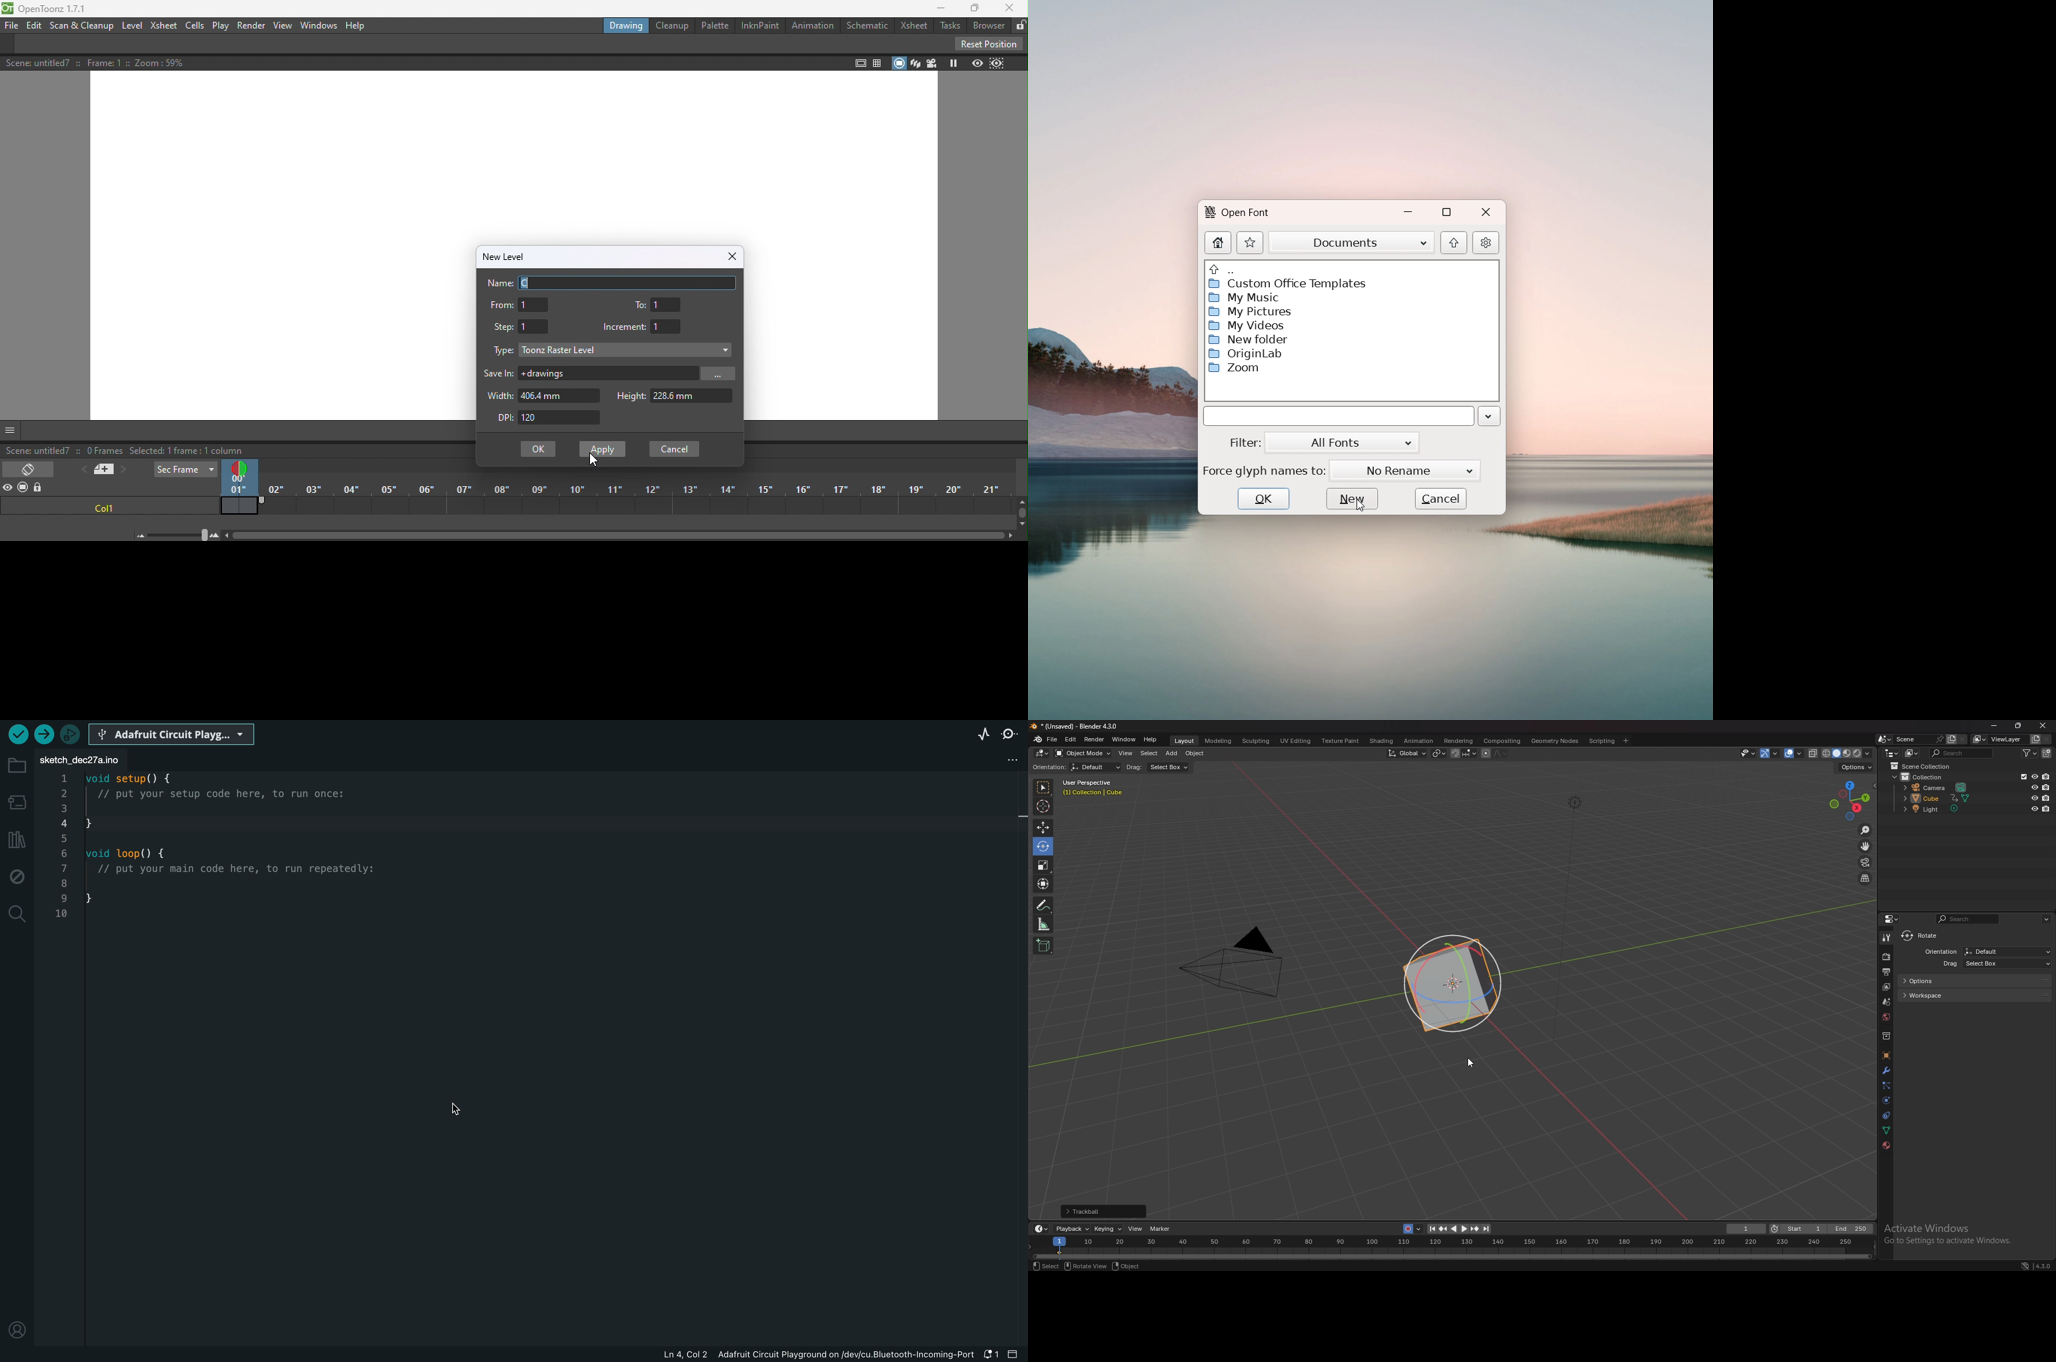 The image size is (2072, 1372). What do you see at coordinates (1221, 267) in the screenshot?
I see `double click to go to originating folder` at bounding box center [1221, 267].